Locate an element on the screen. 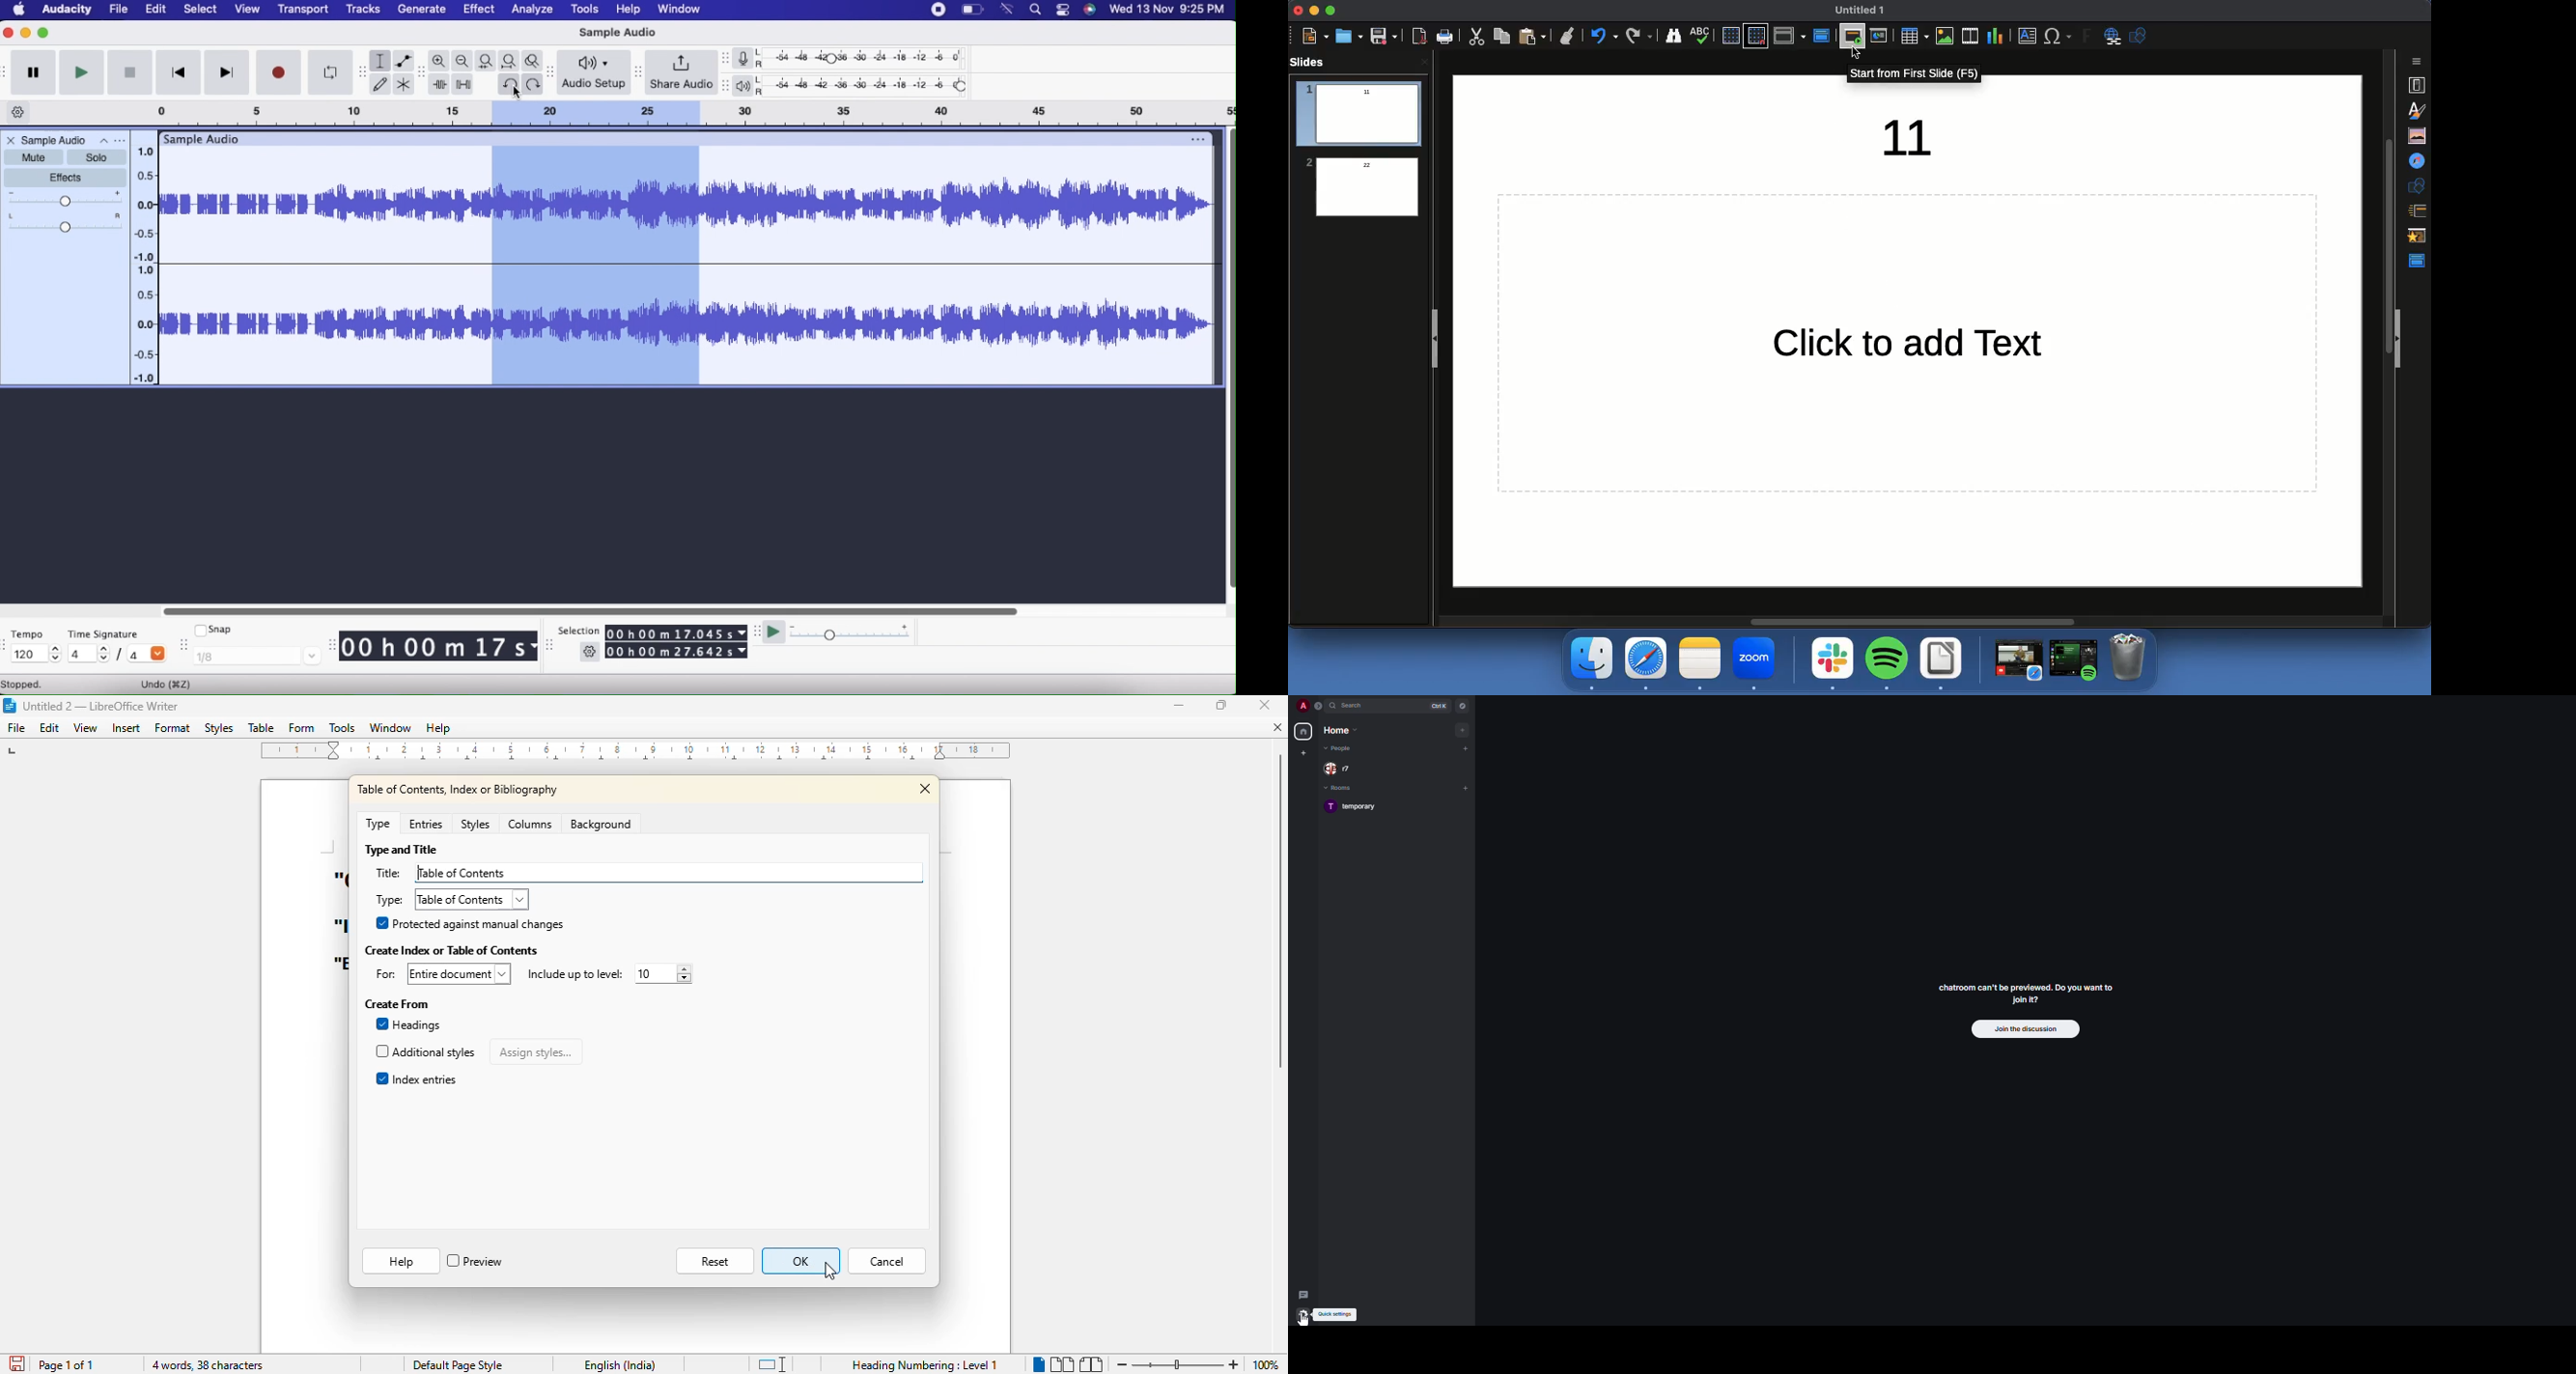  Export as PDF is located at coordinates (1418, 37).